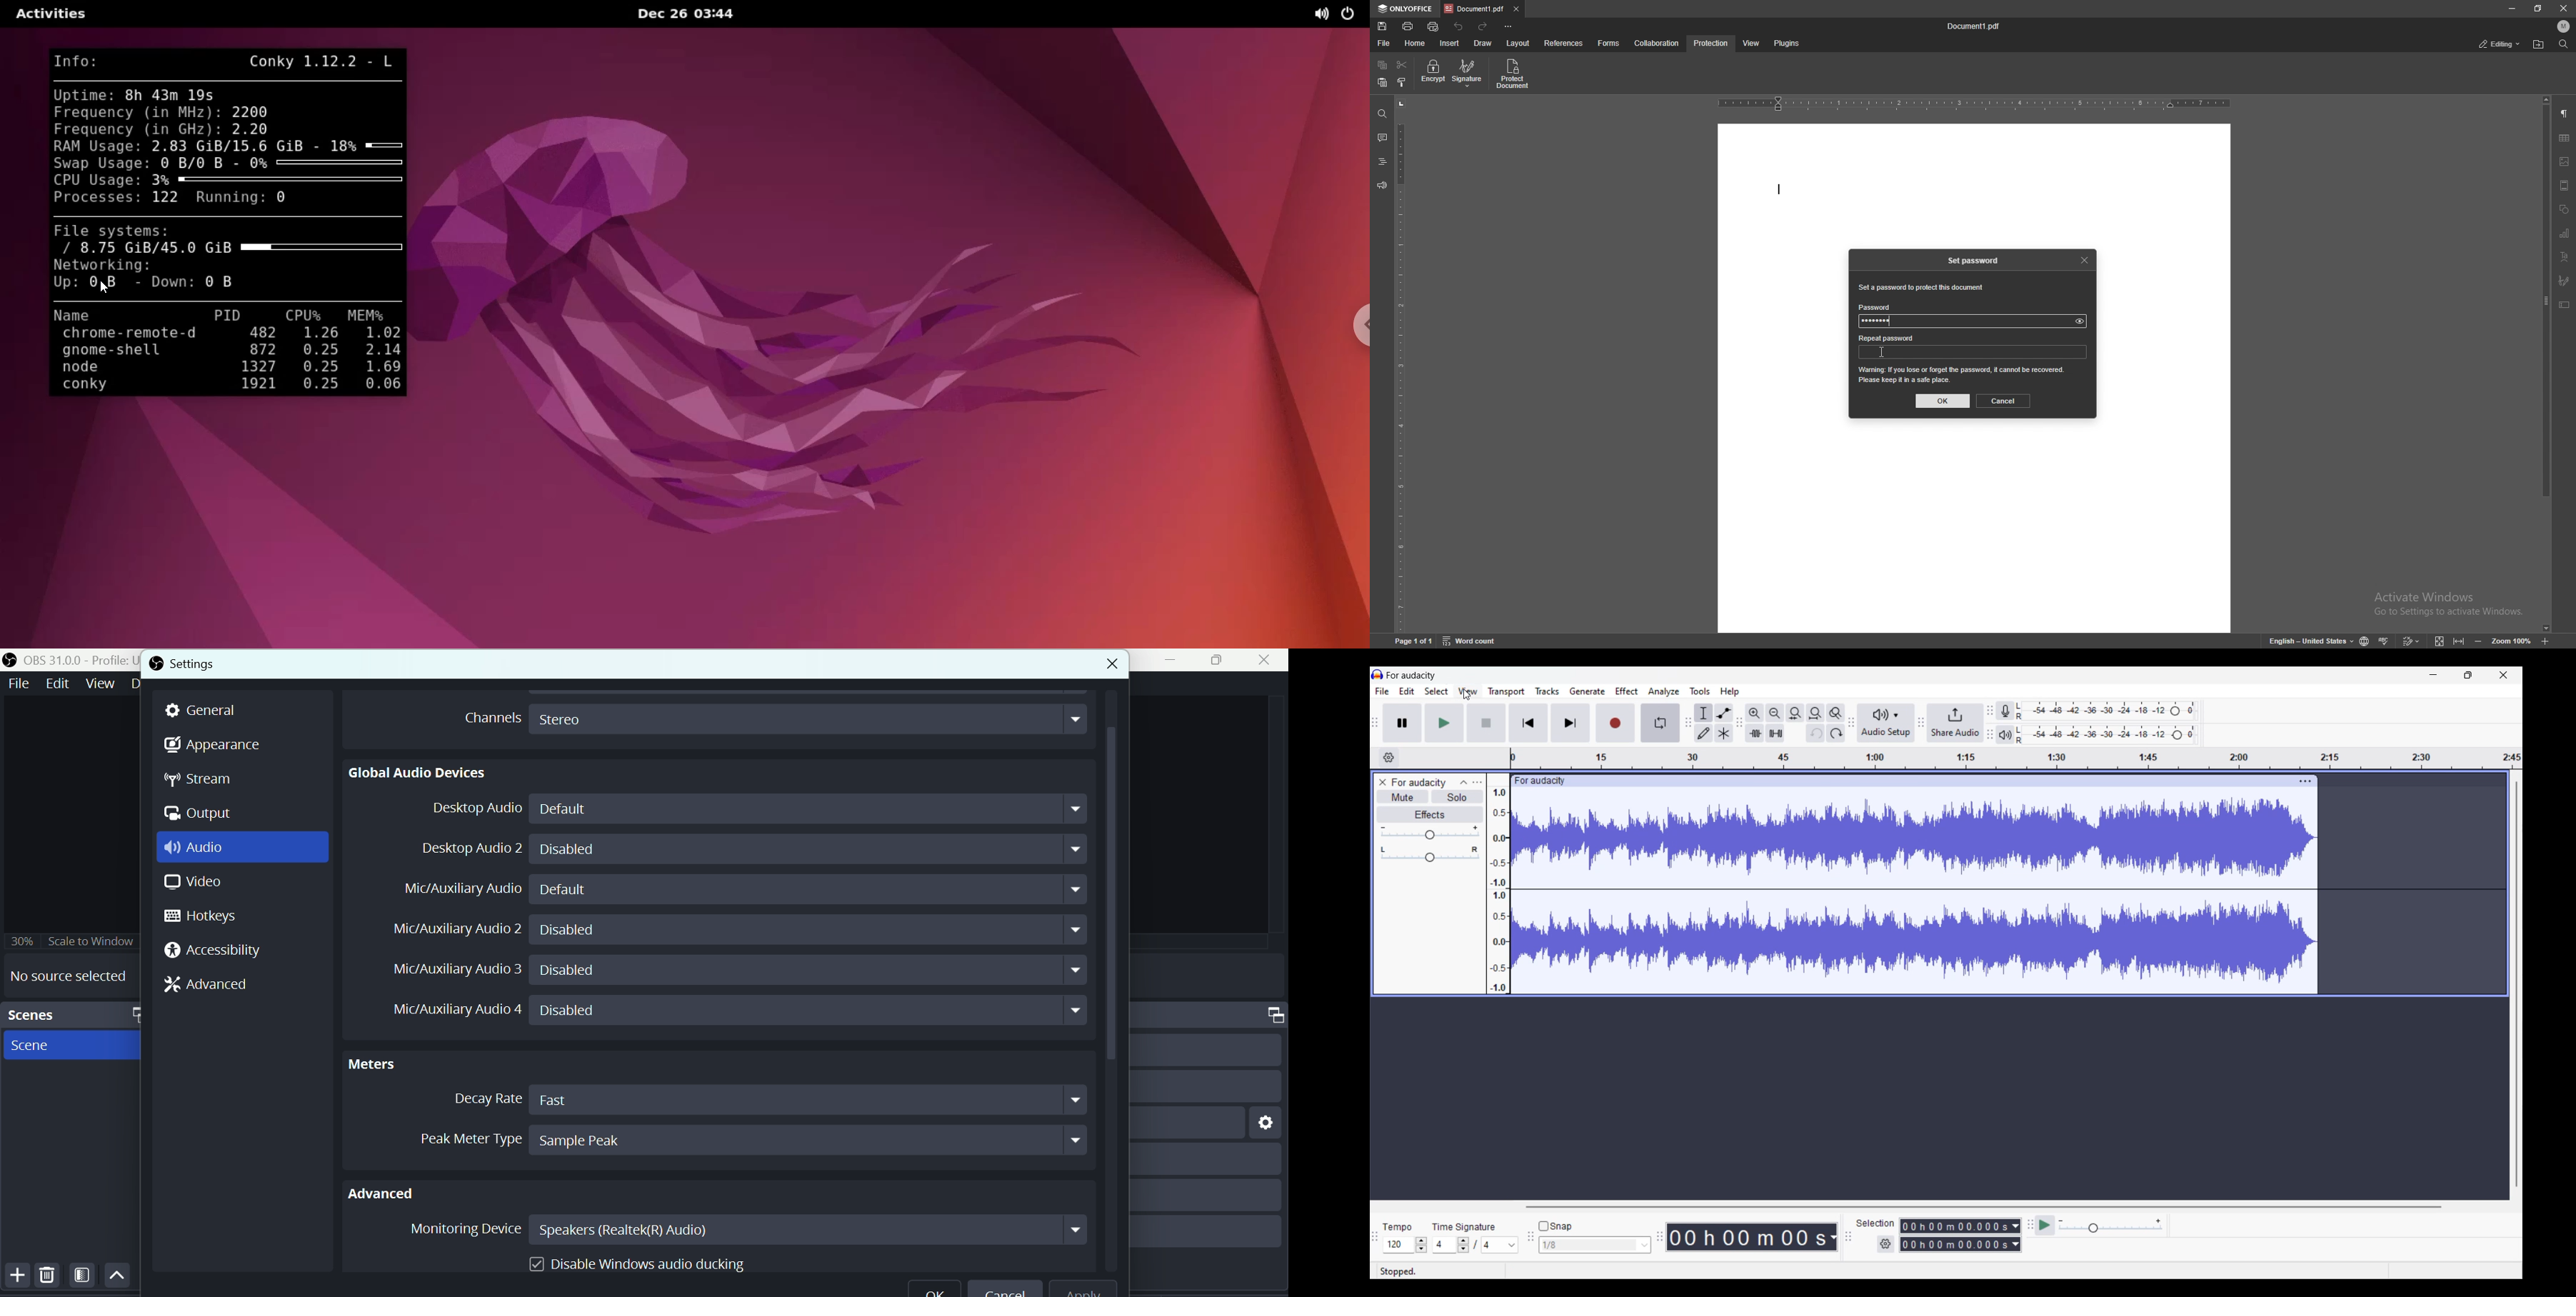  Describe the element at coordinates (809, 1011) in the screenshot. I see `Disabled` at that location.